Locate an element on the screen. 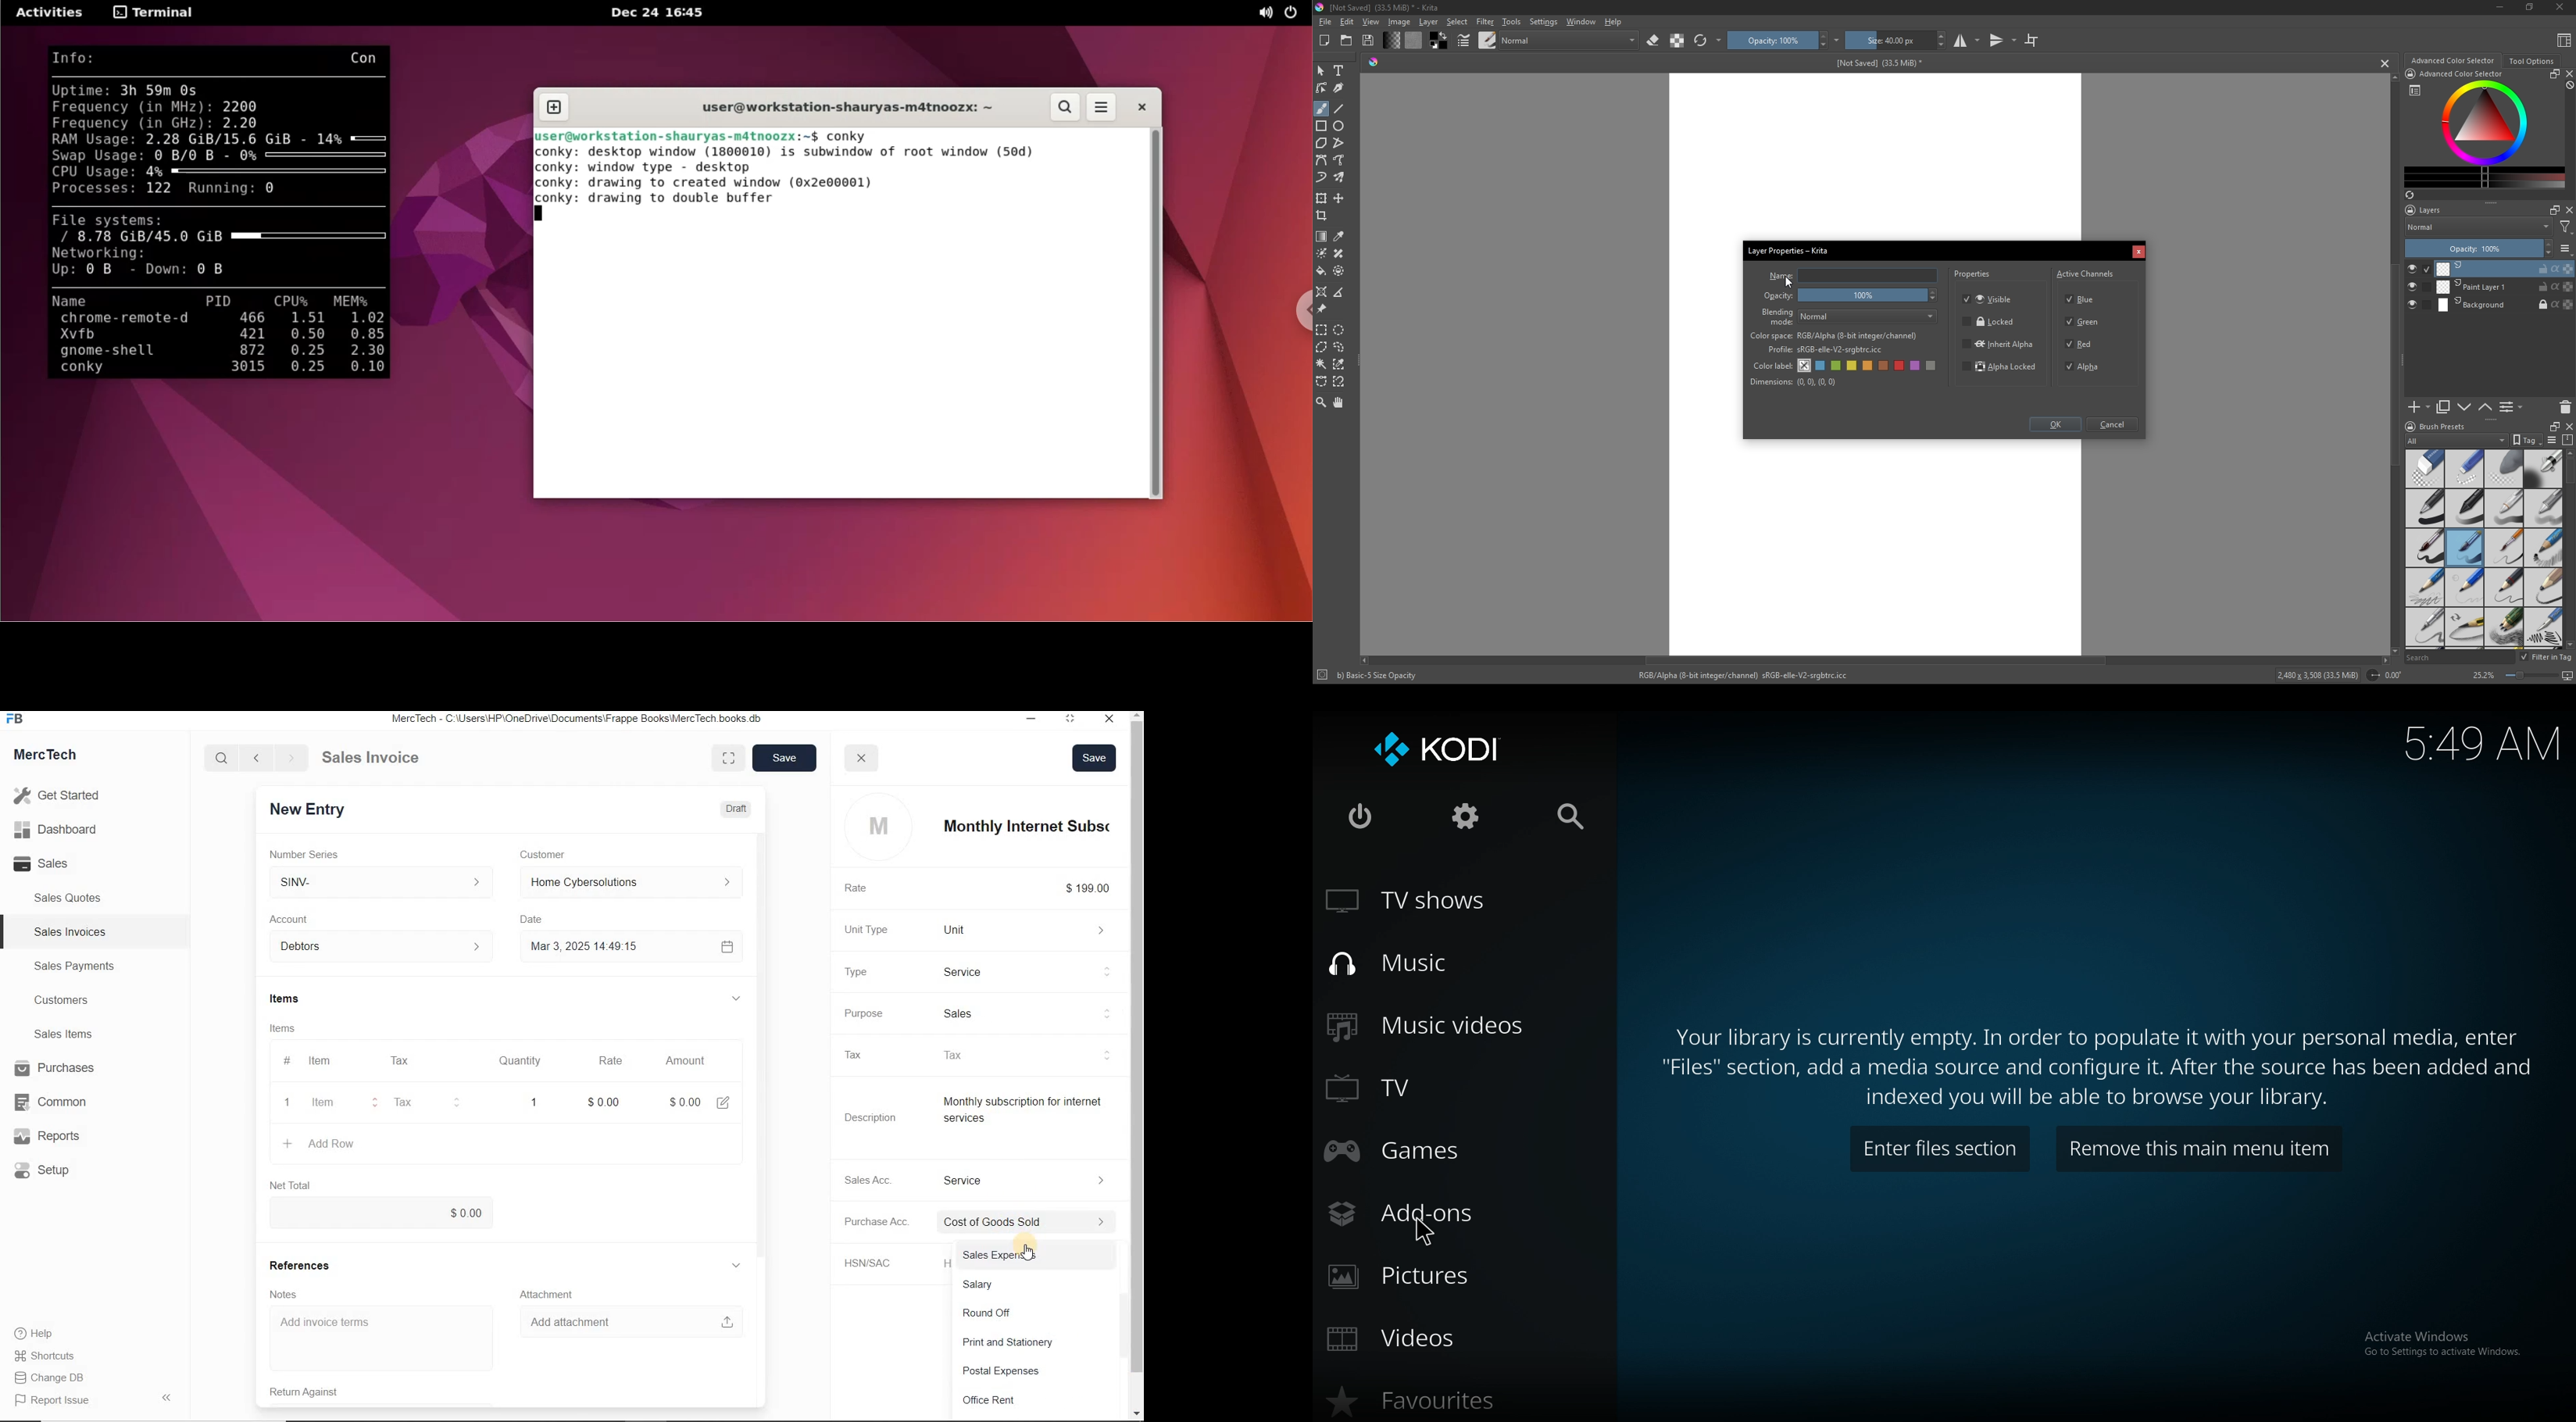 Image resolution: width=2576 pixels, height=1428 pixels. Tax is located at coordinates (407, 1060).